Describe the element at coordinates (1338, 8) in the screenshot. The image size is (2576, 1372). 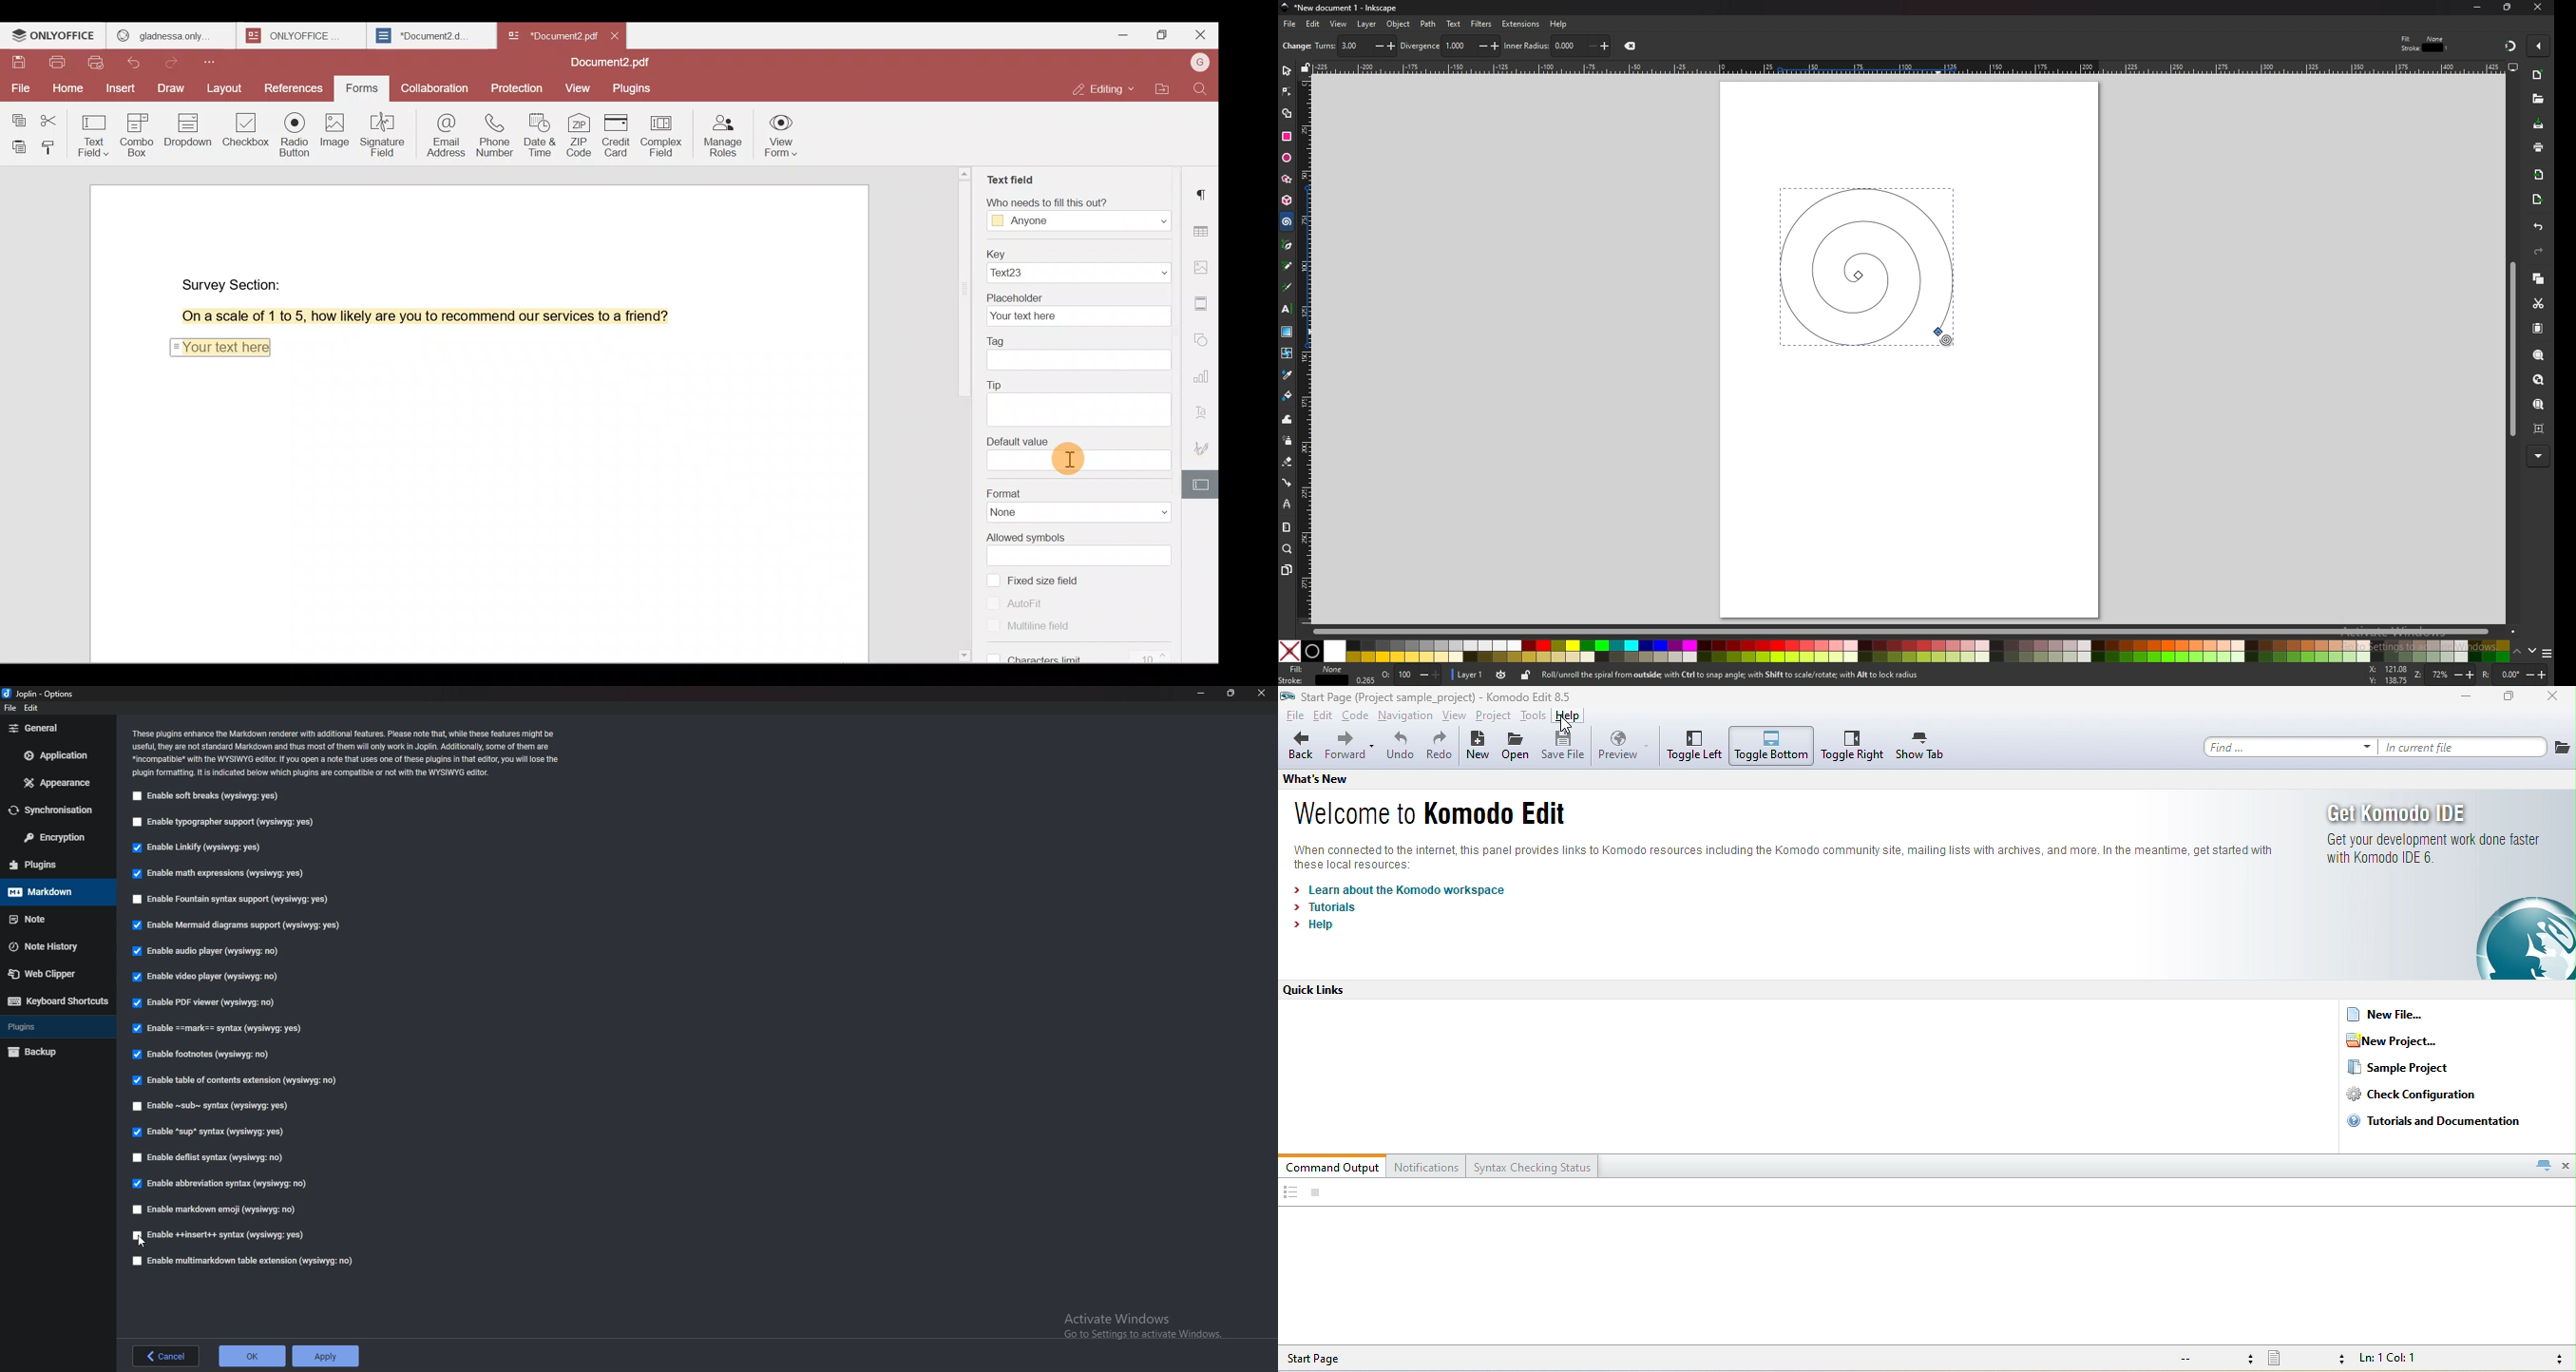
I see `New document 1 - Inkscape` at that location.